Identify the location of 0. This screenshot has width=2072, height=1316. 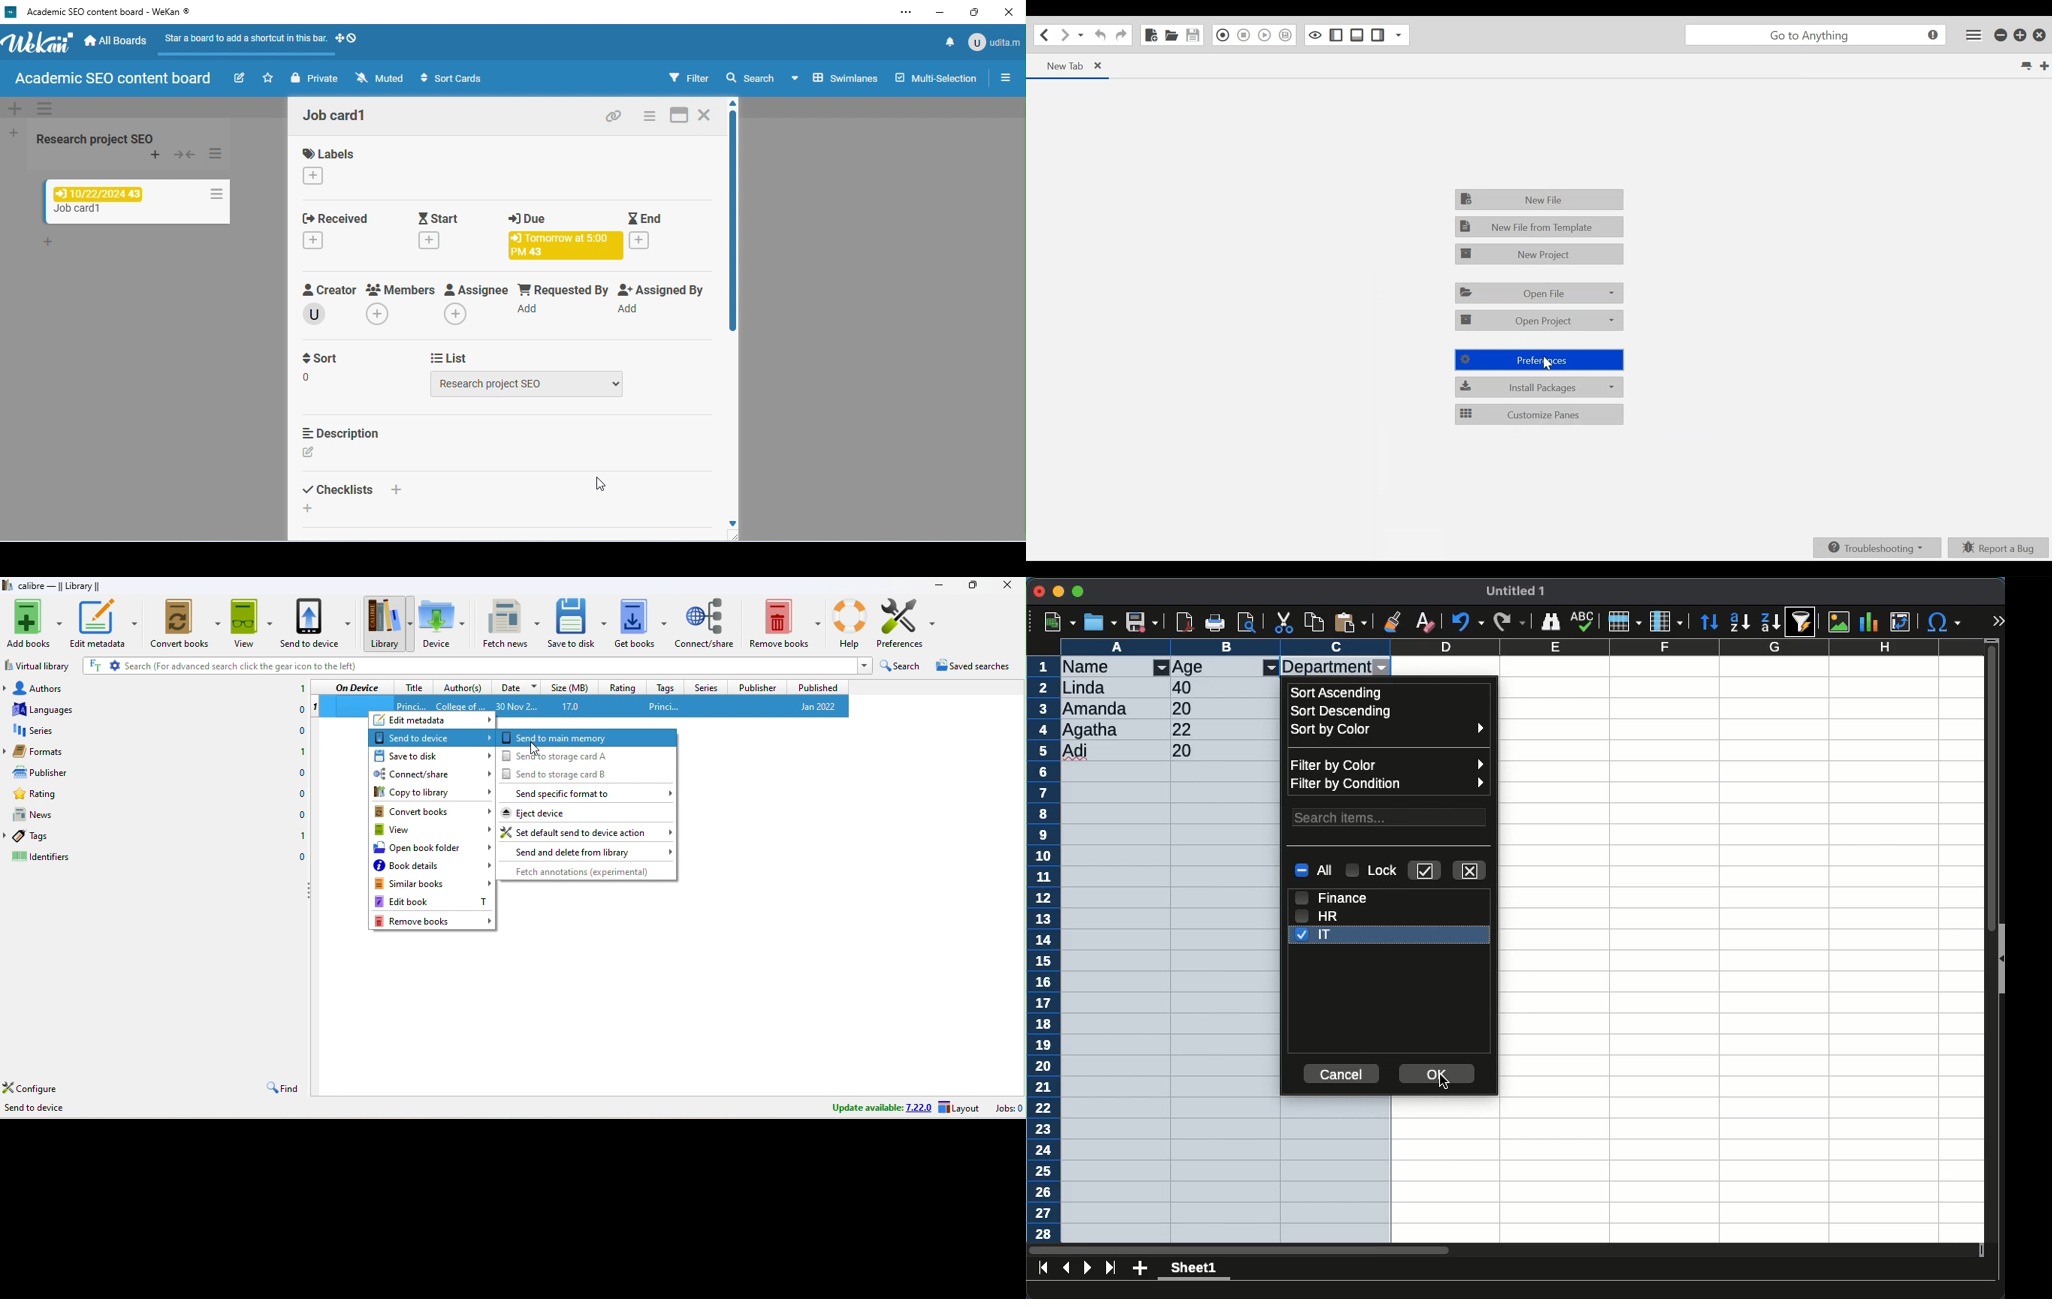
(301, 858).